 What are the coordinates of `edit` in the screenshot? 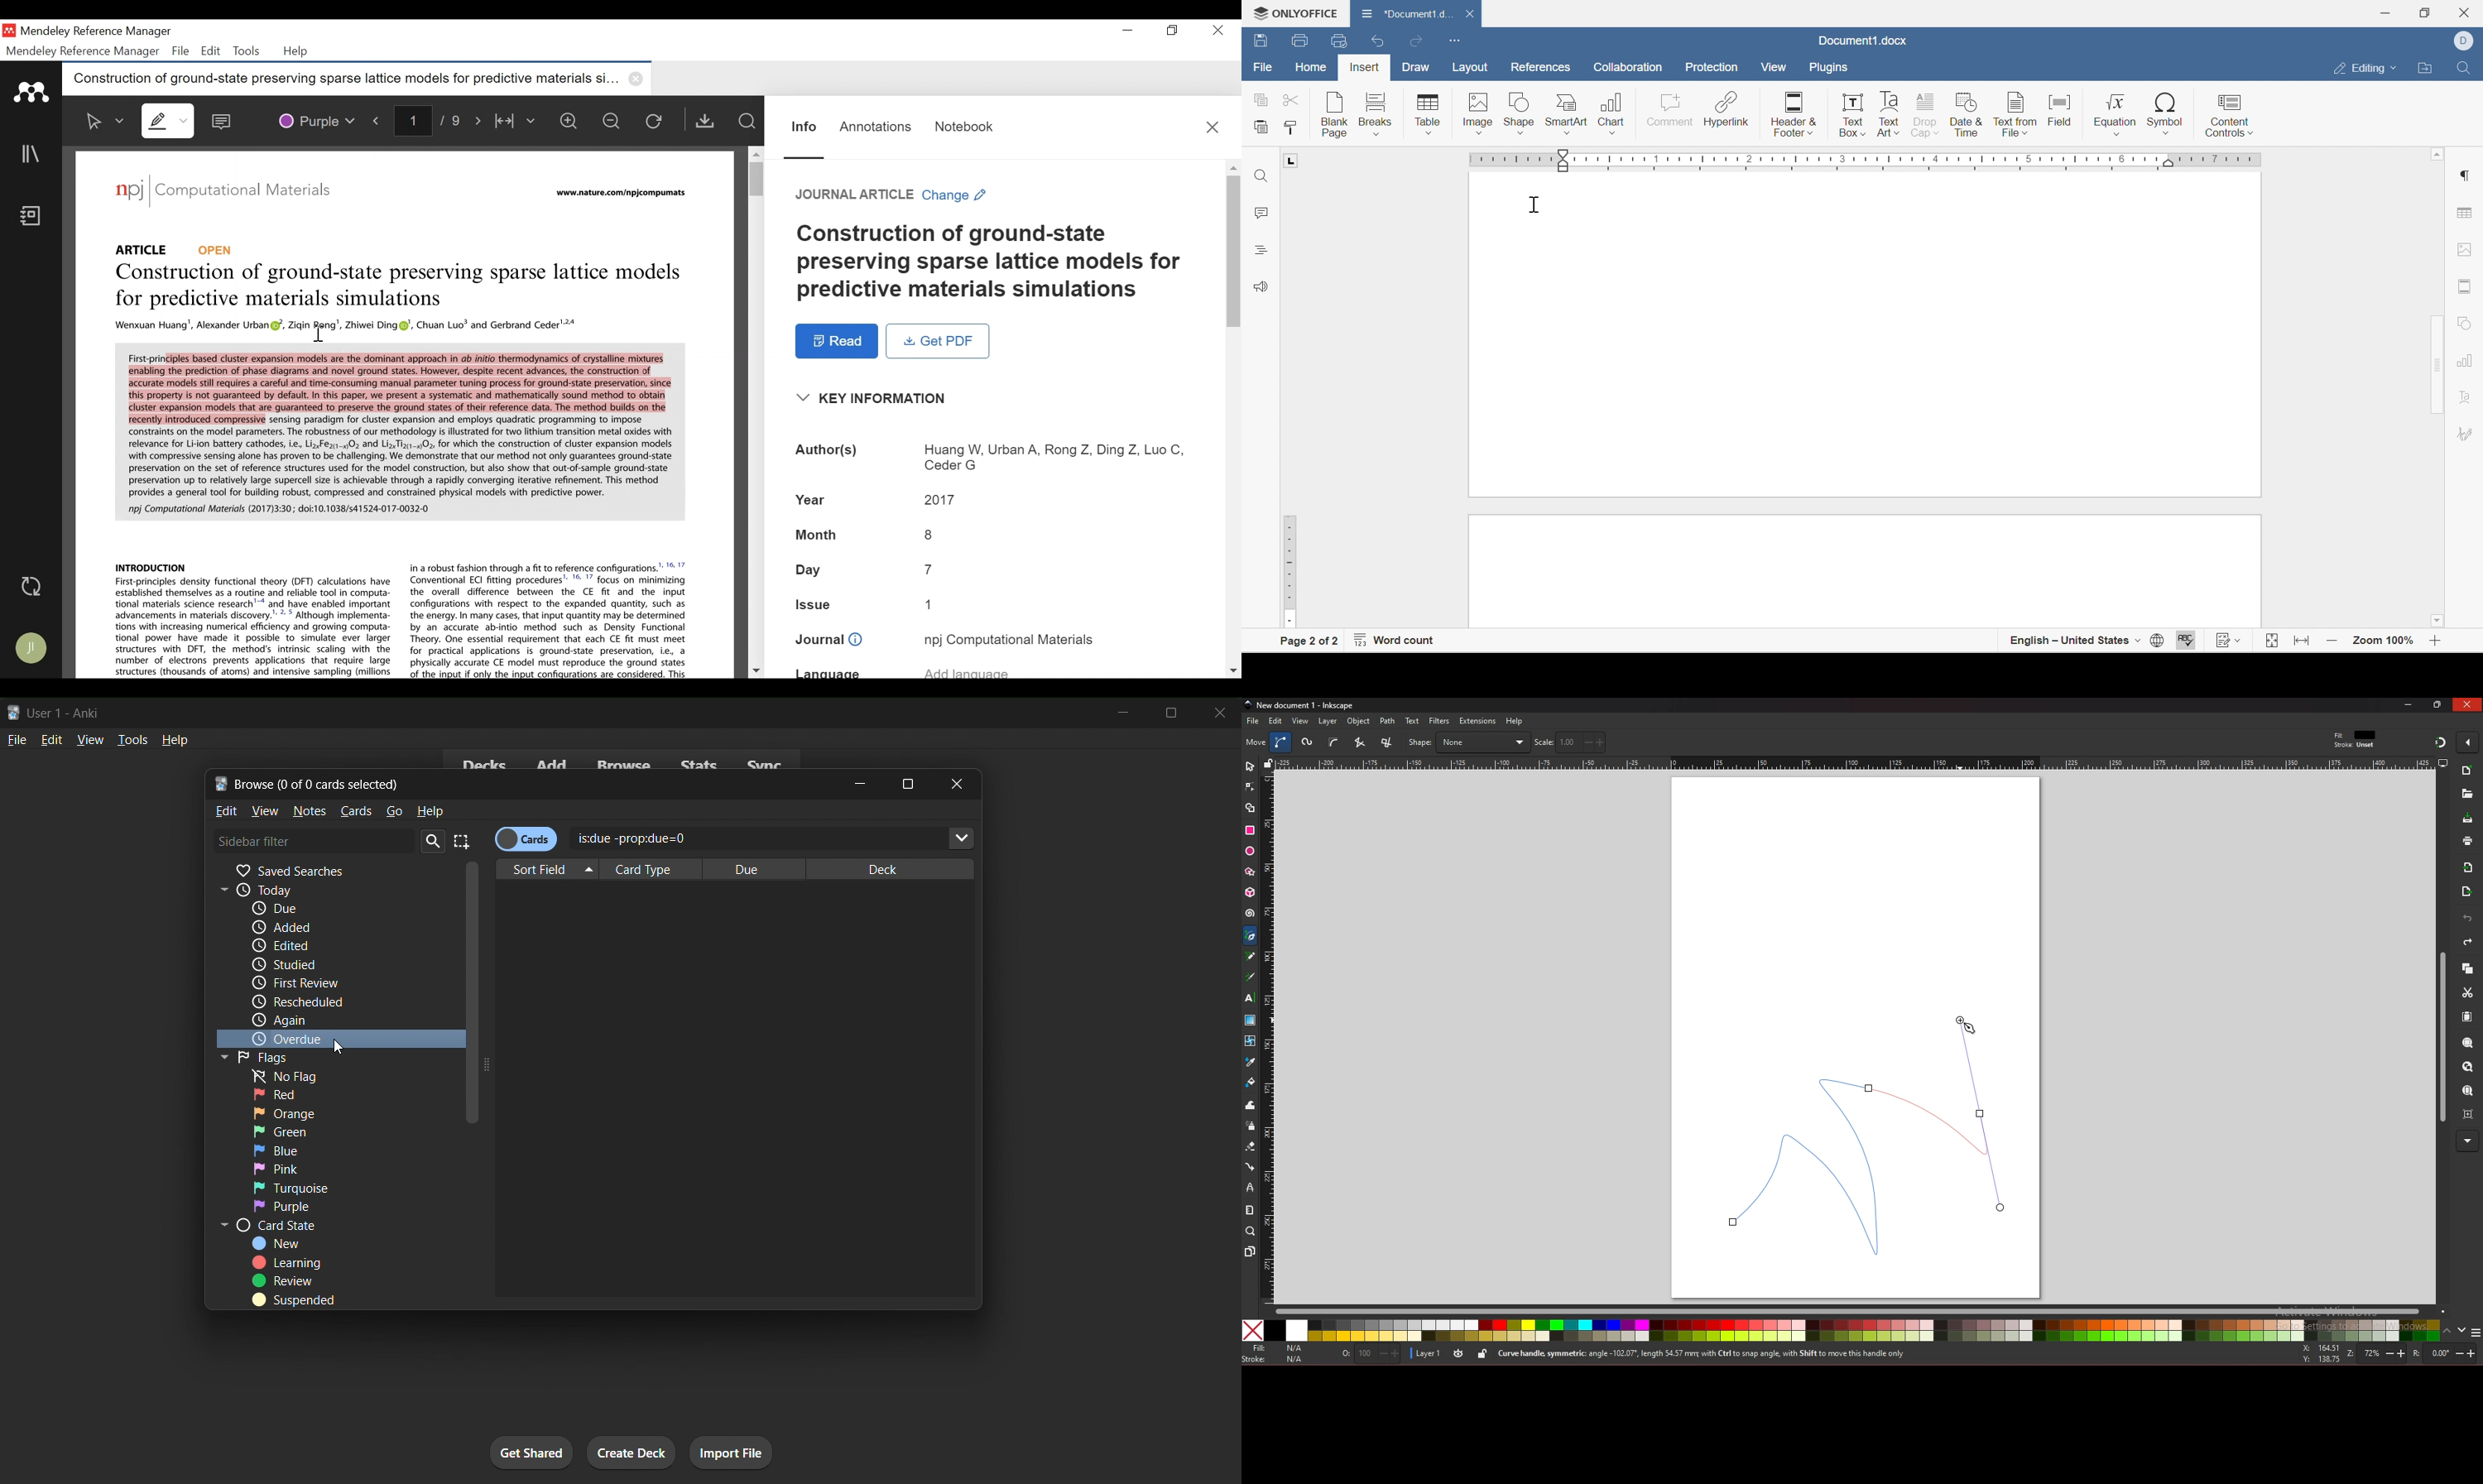 It's located at (1276, 720).